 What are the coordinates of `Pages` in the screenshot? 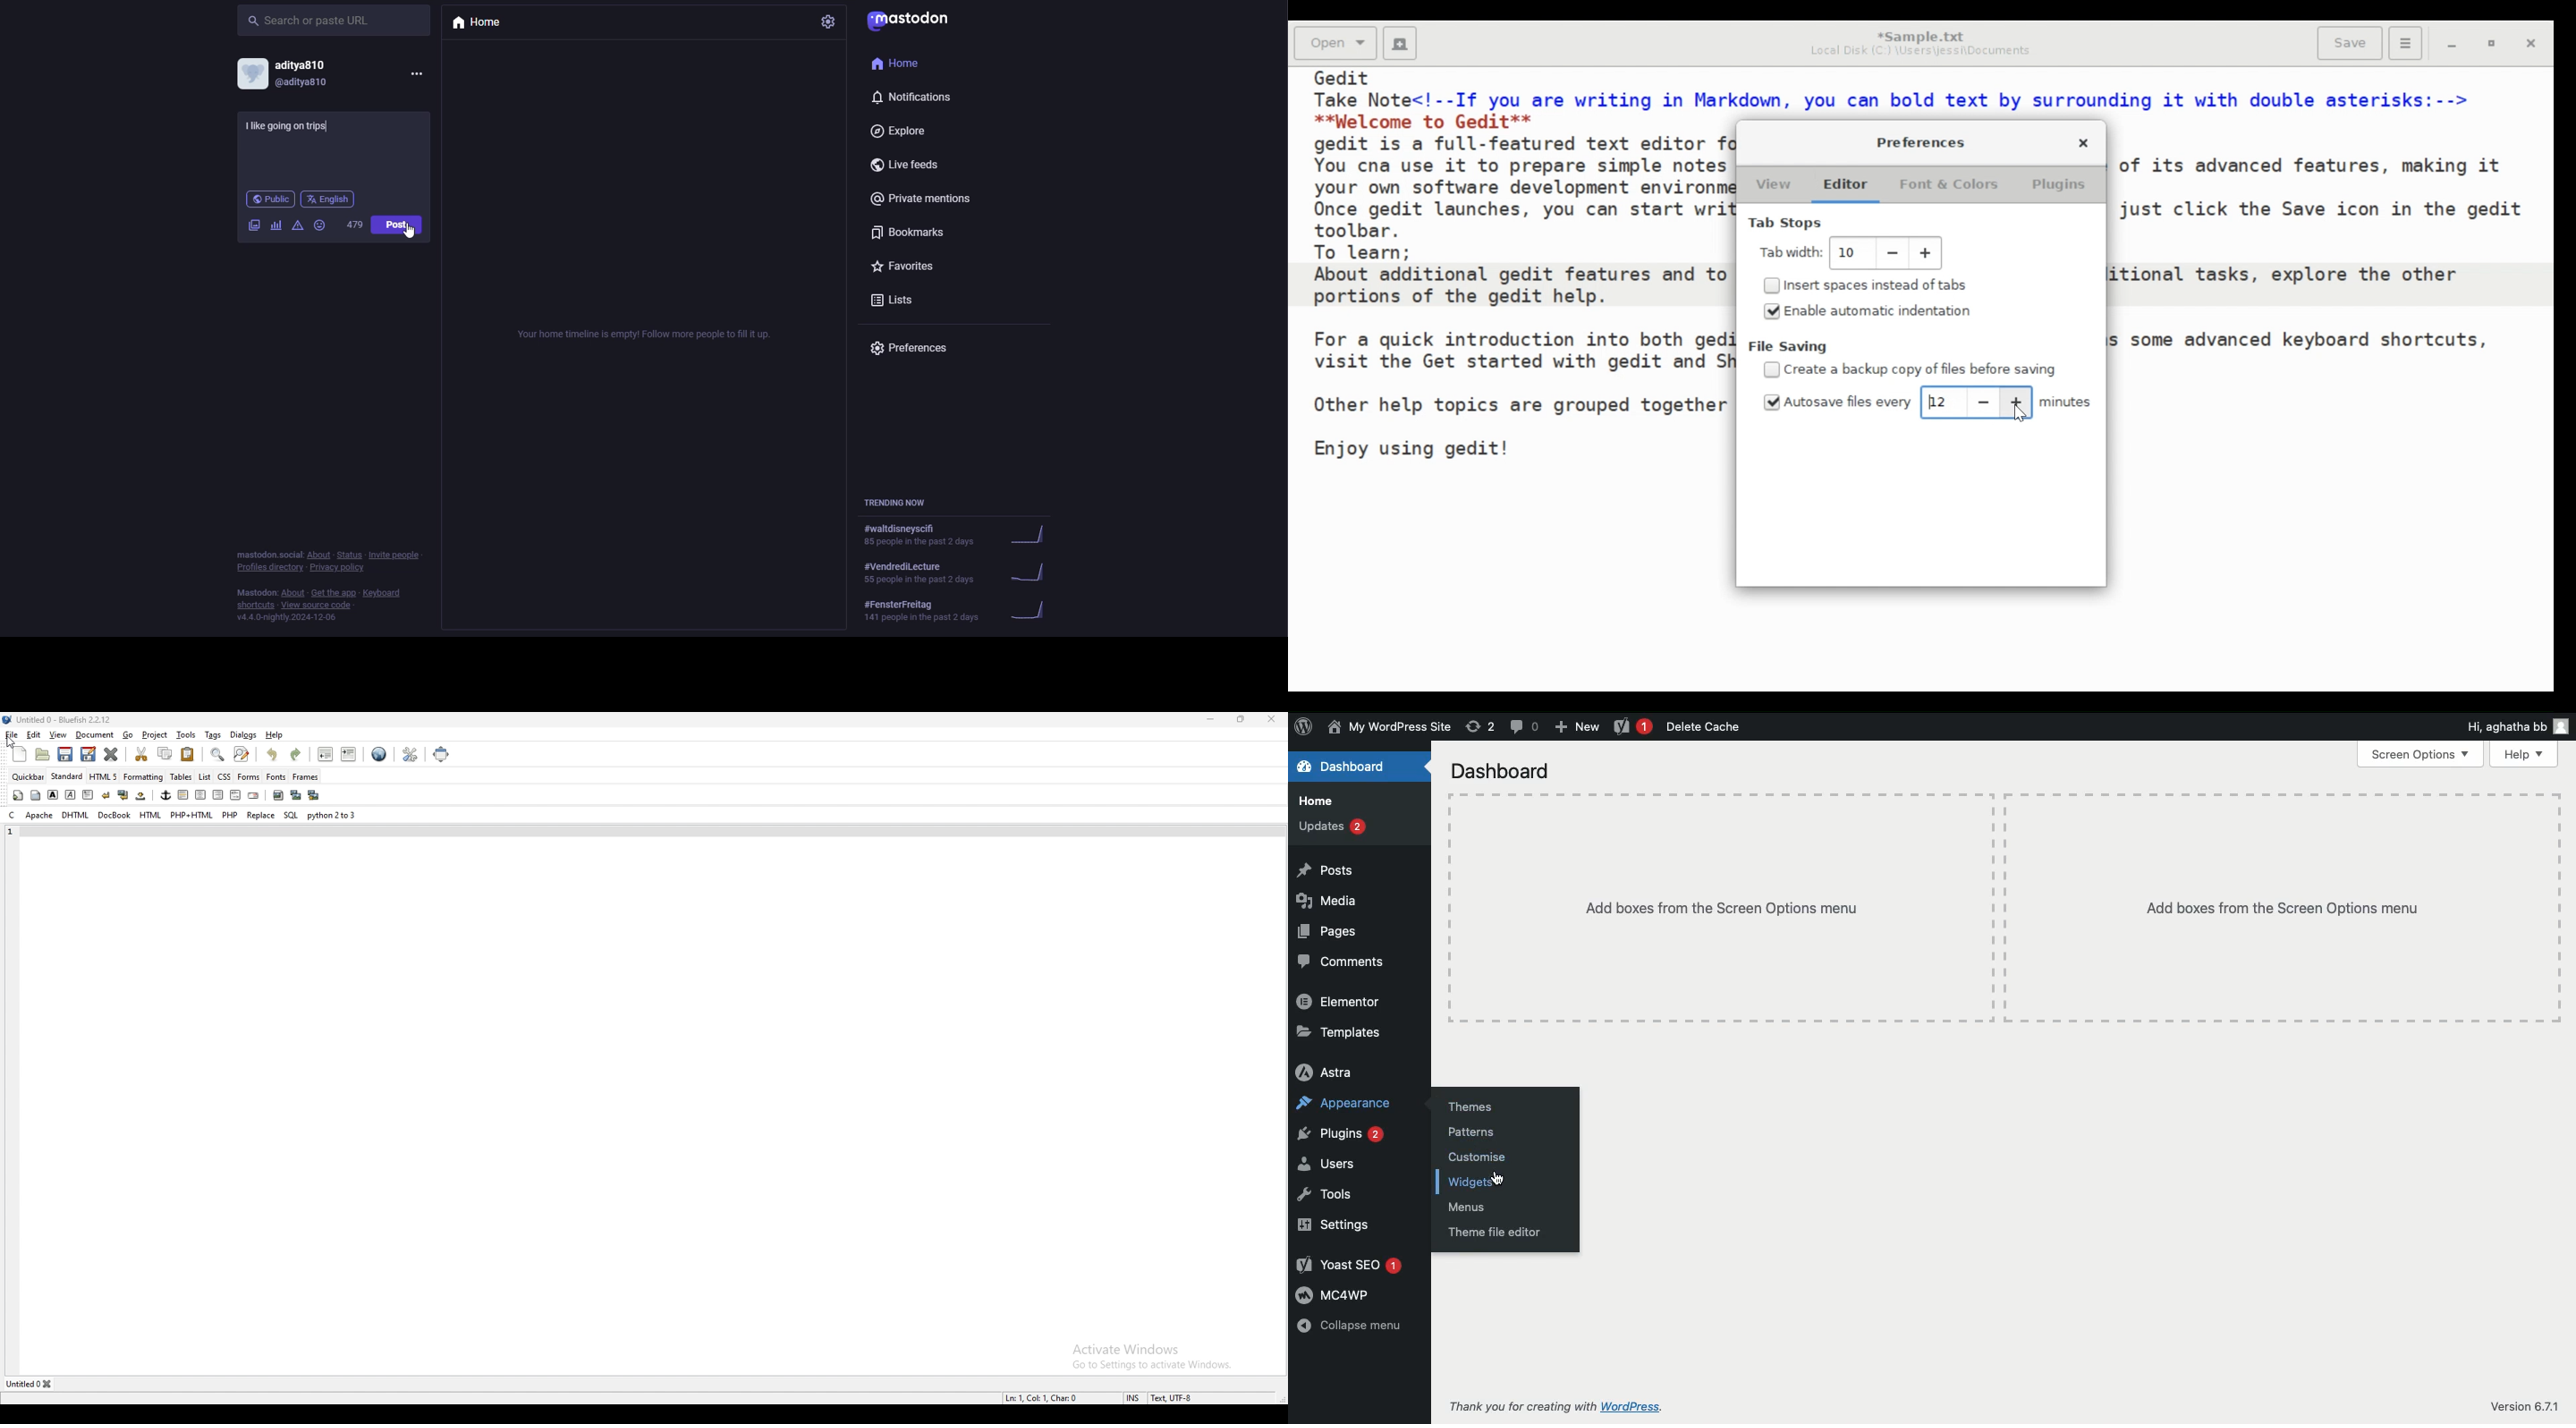 It's located at (1341, 935).